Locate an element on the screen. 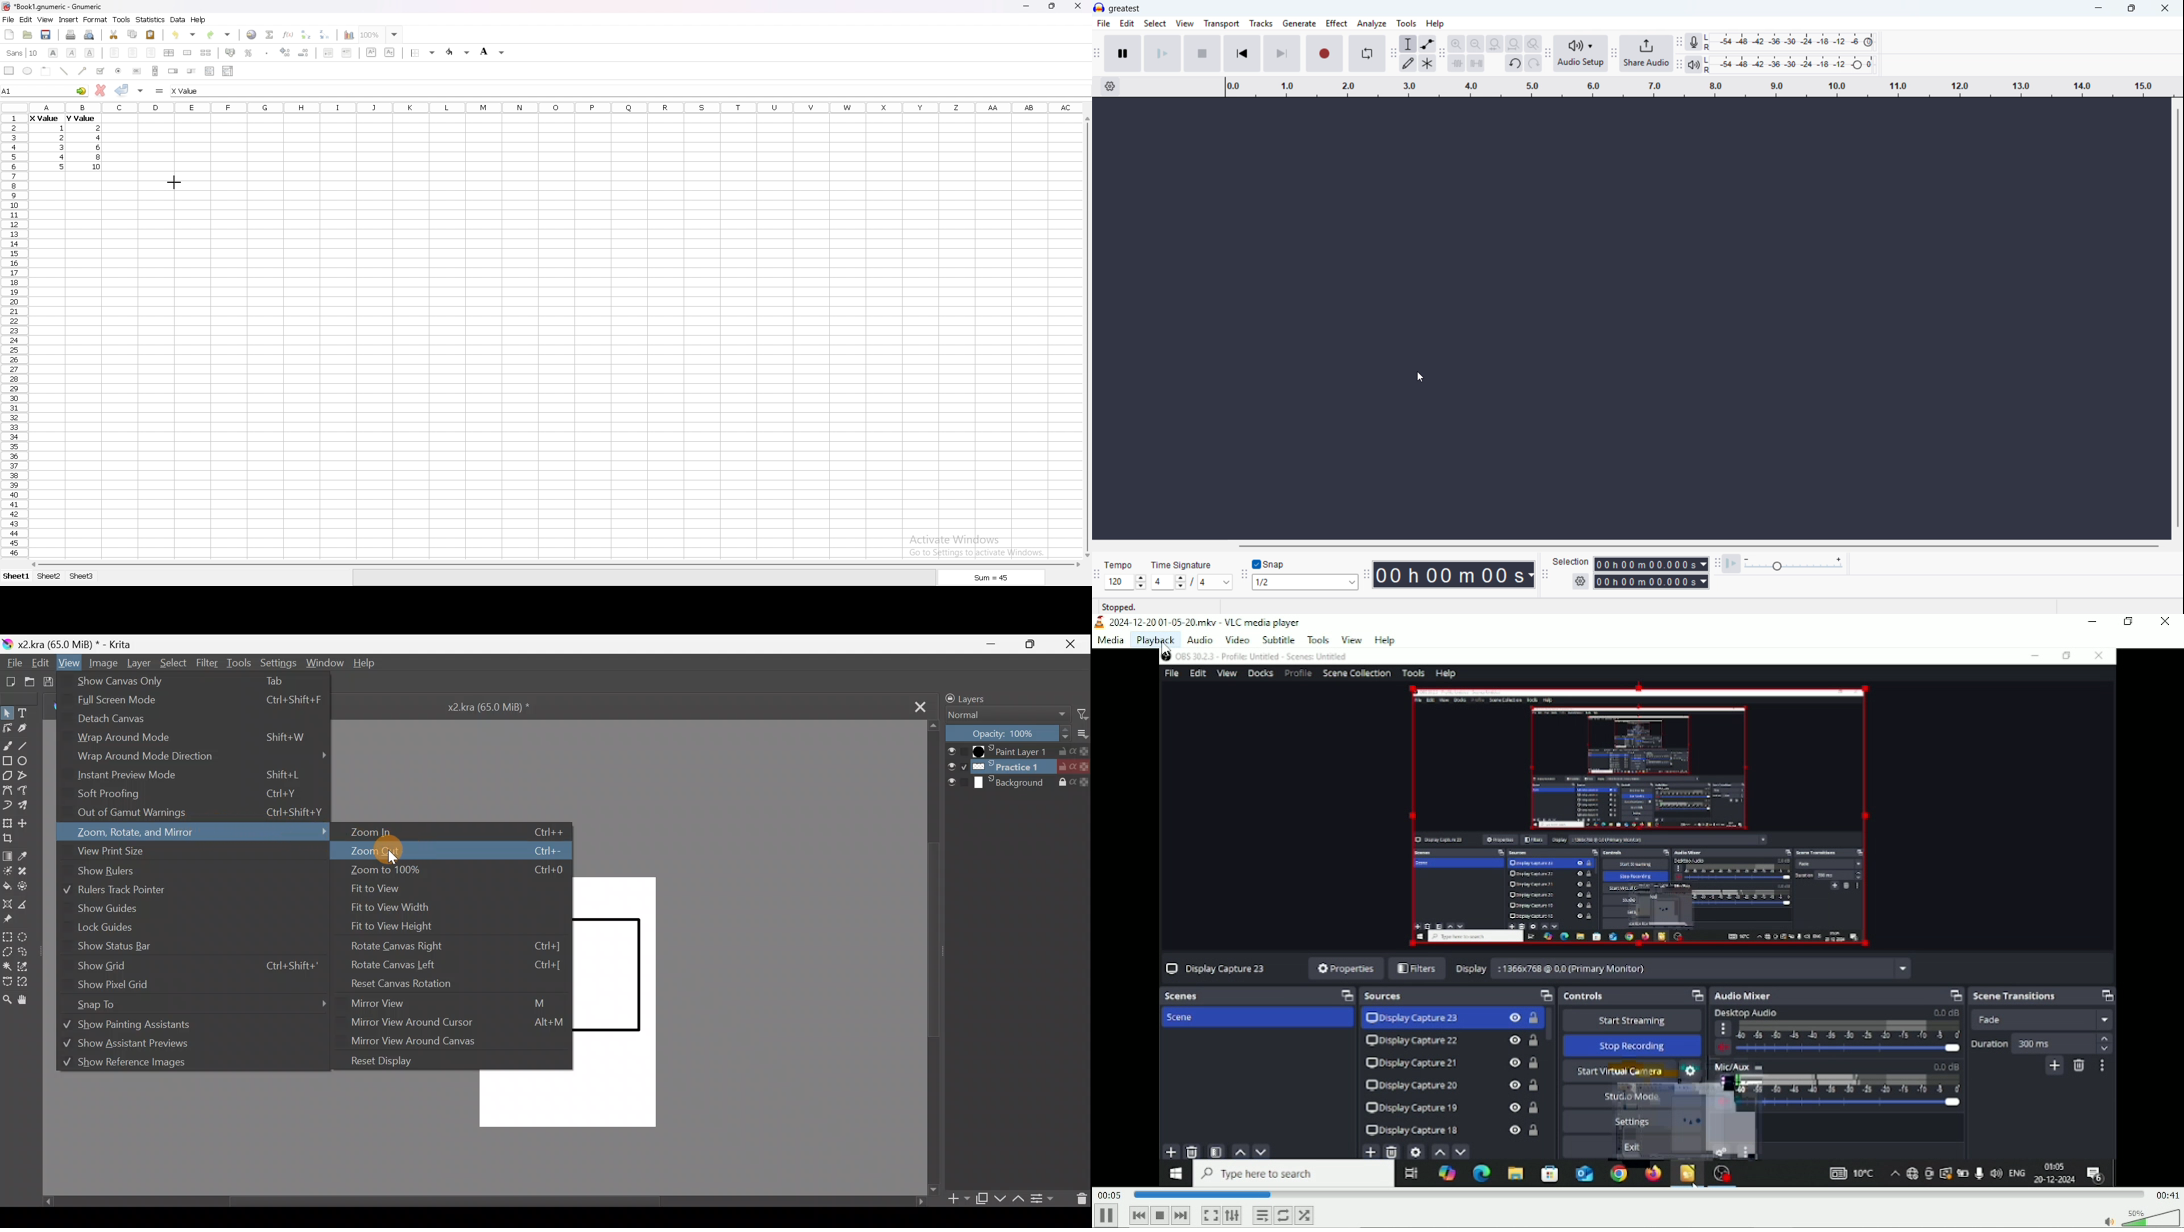 The image size is (2184, 1232). paste is located at coordinates (151, 34).